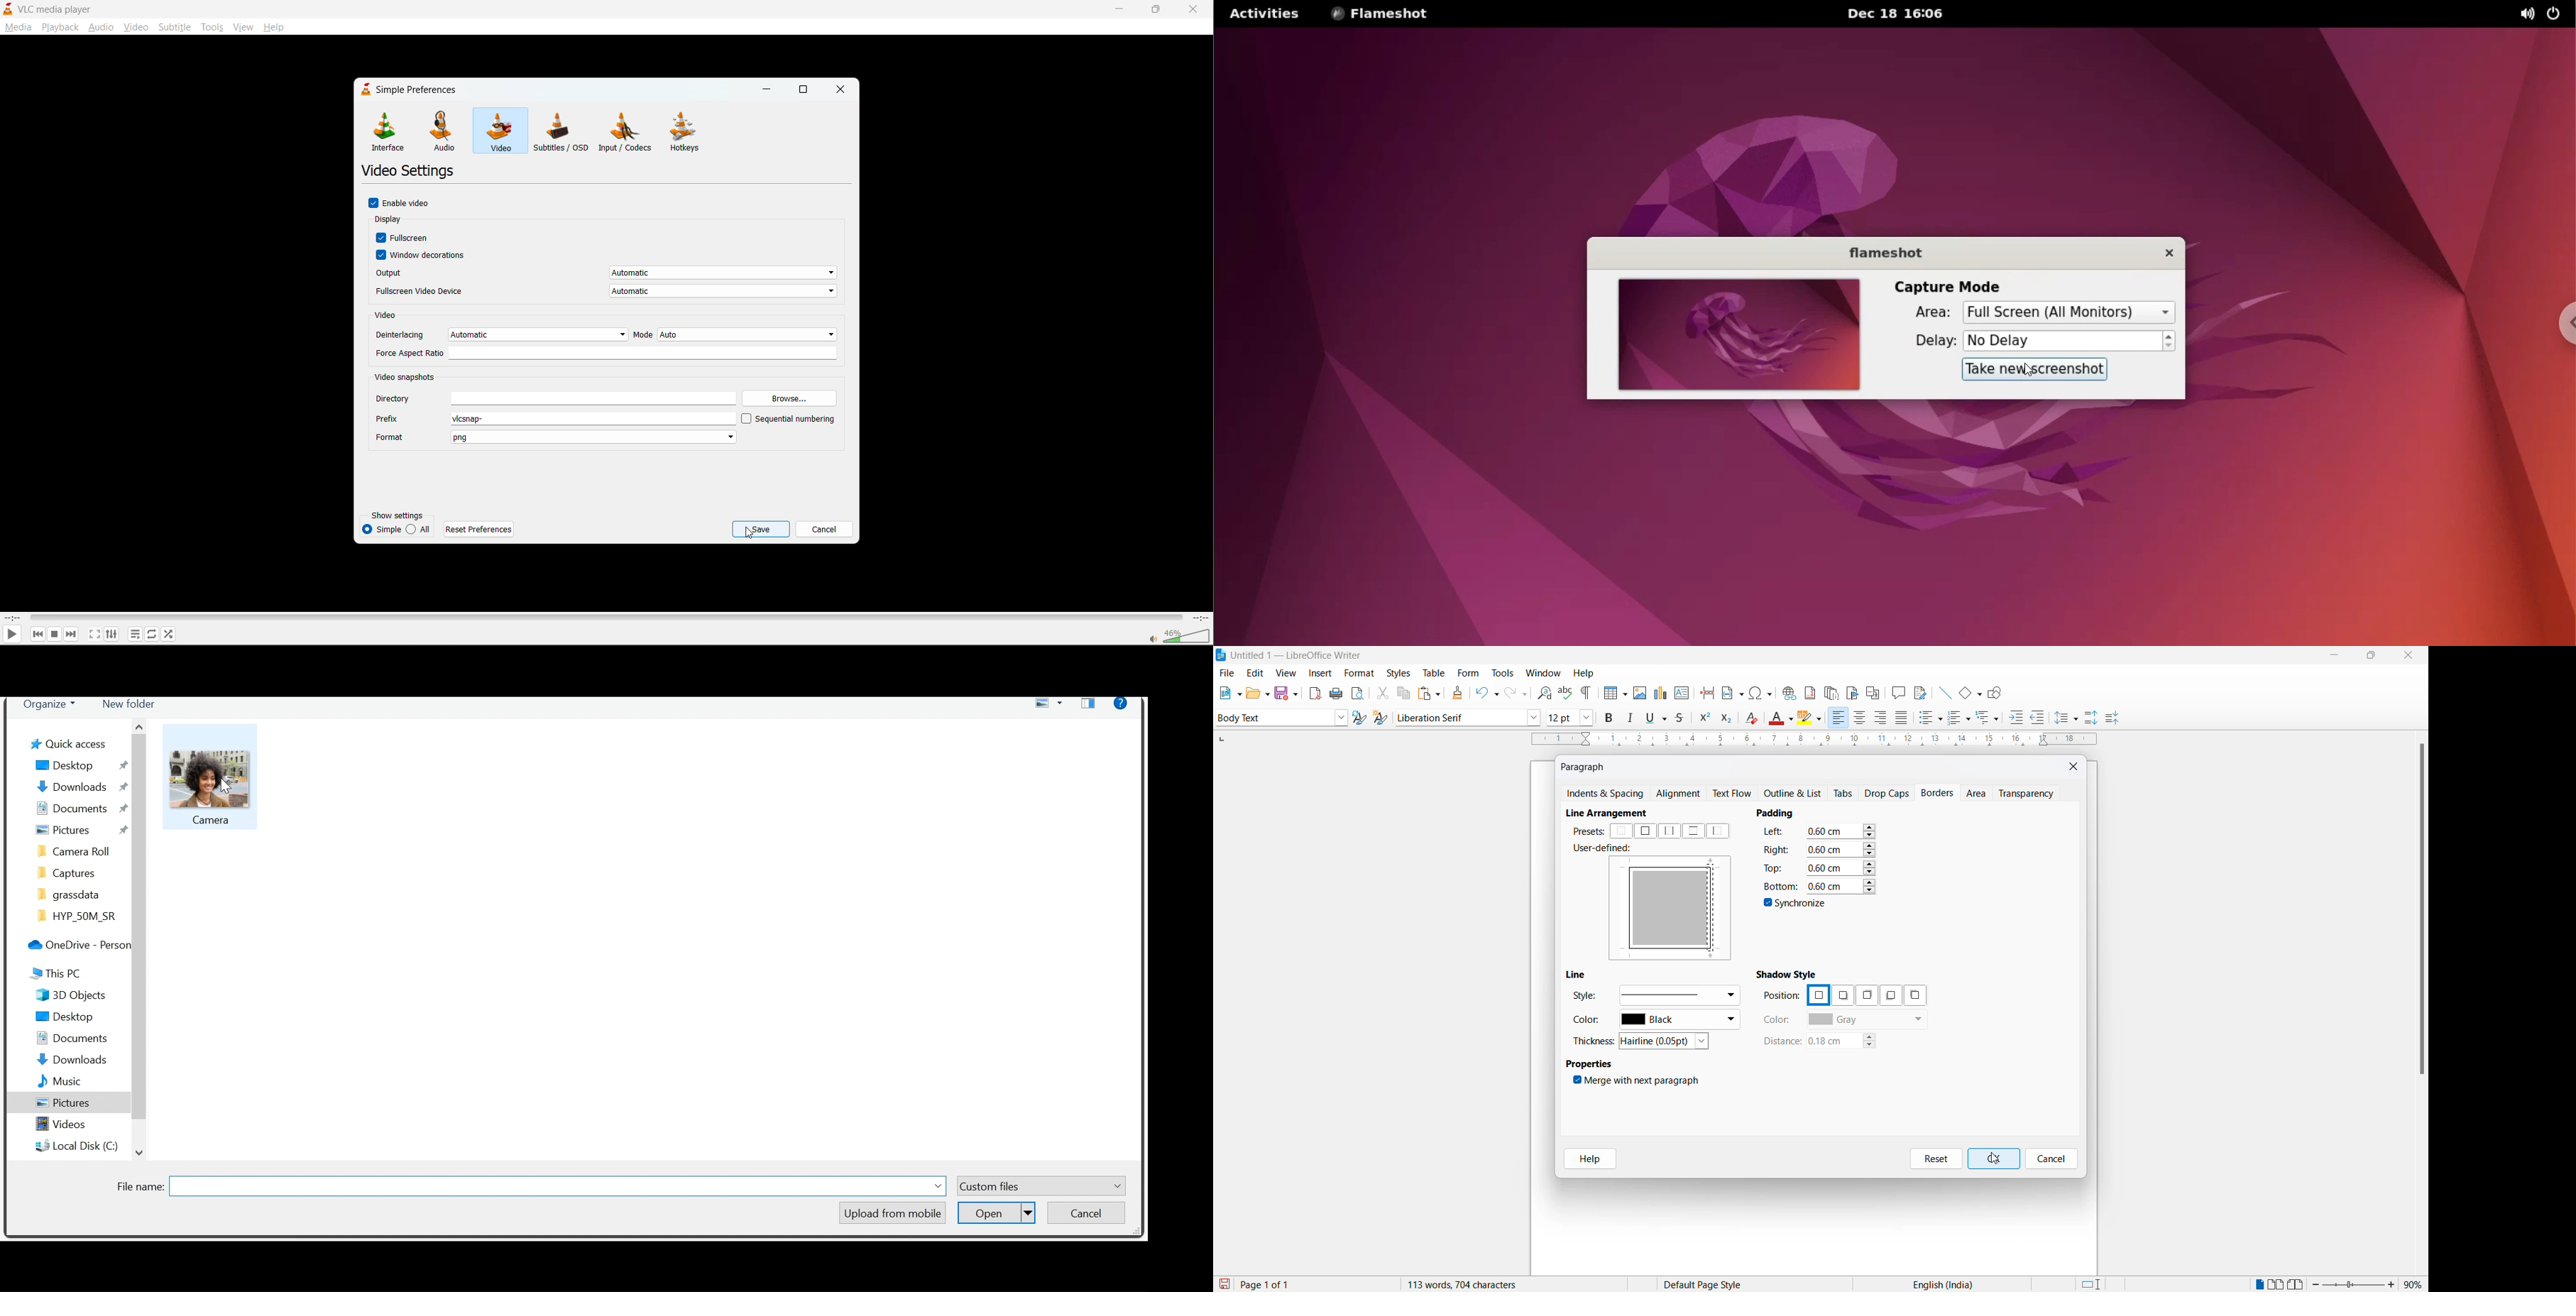  Describe the element at coordinates (1042, 1186) in the screenshot. I see `Custom Files` at that location.